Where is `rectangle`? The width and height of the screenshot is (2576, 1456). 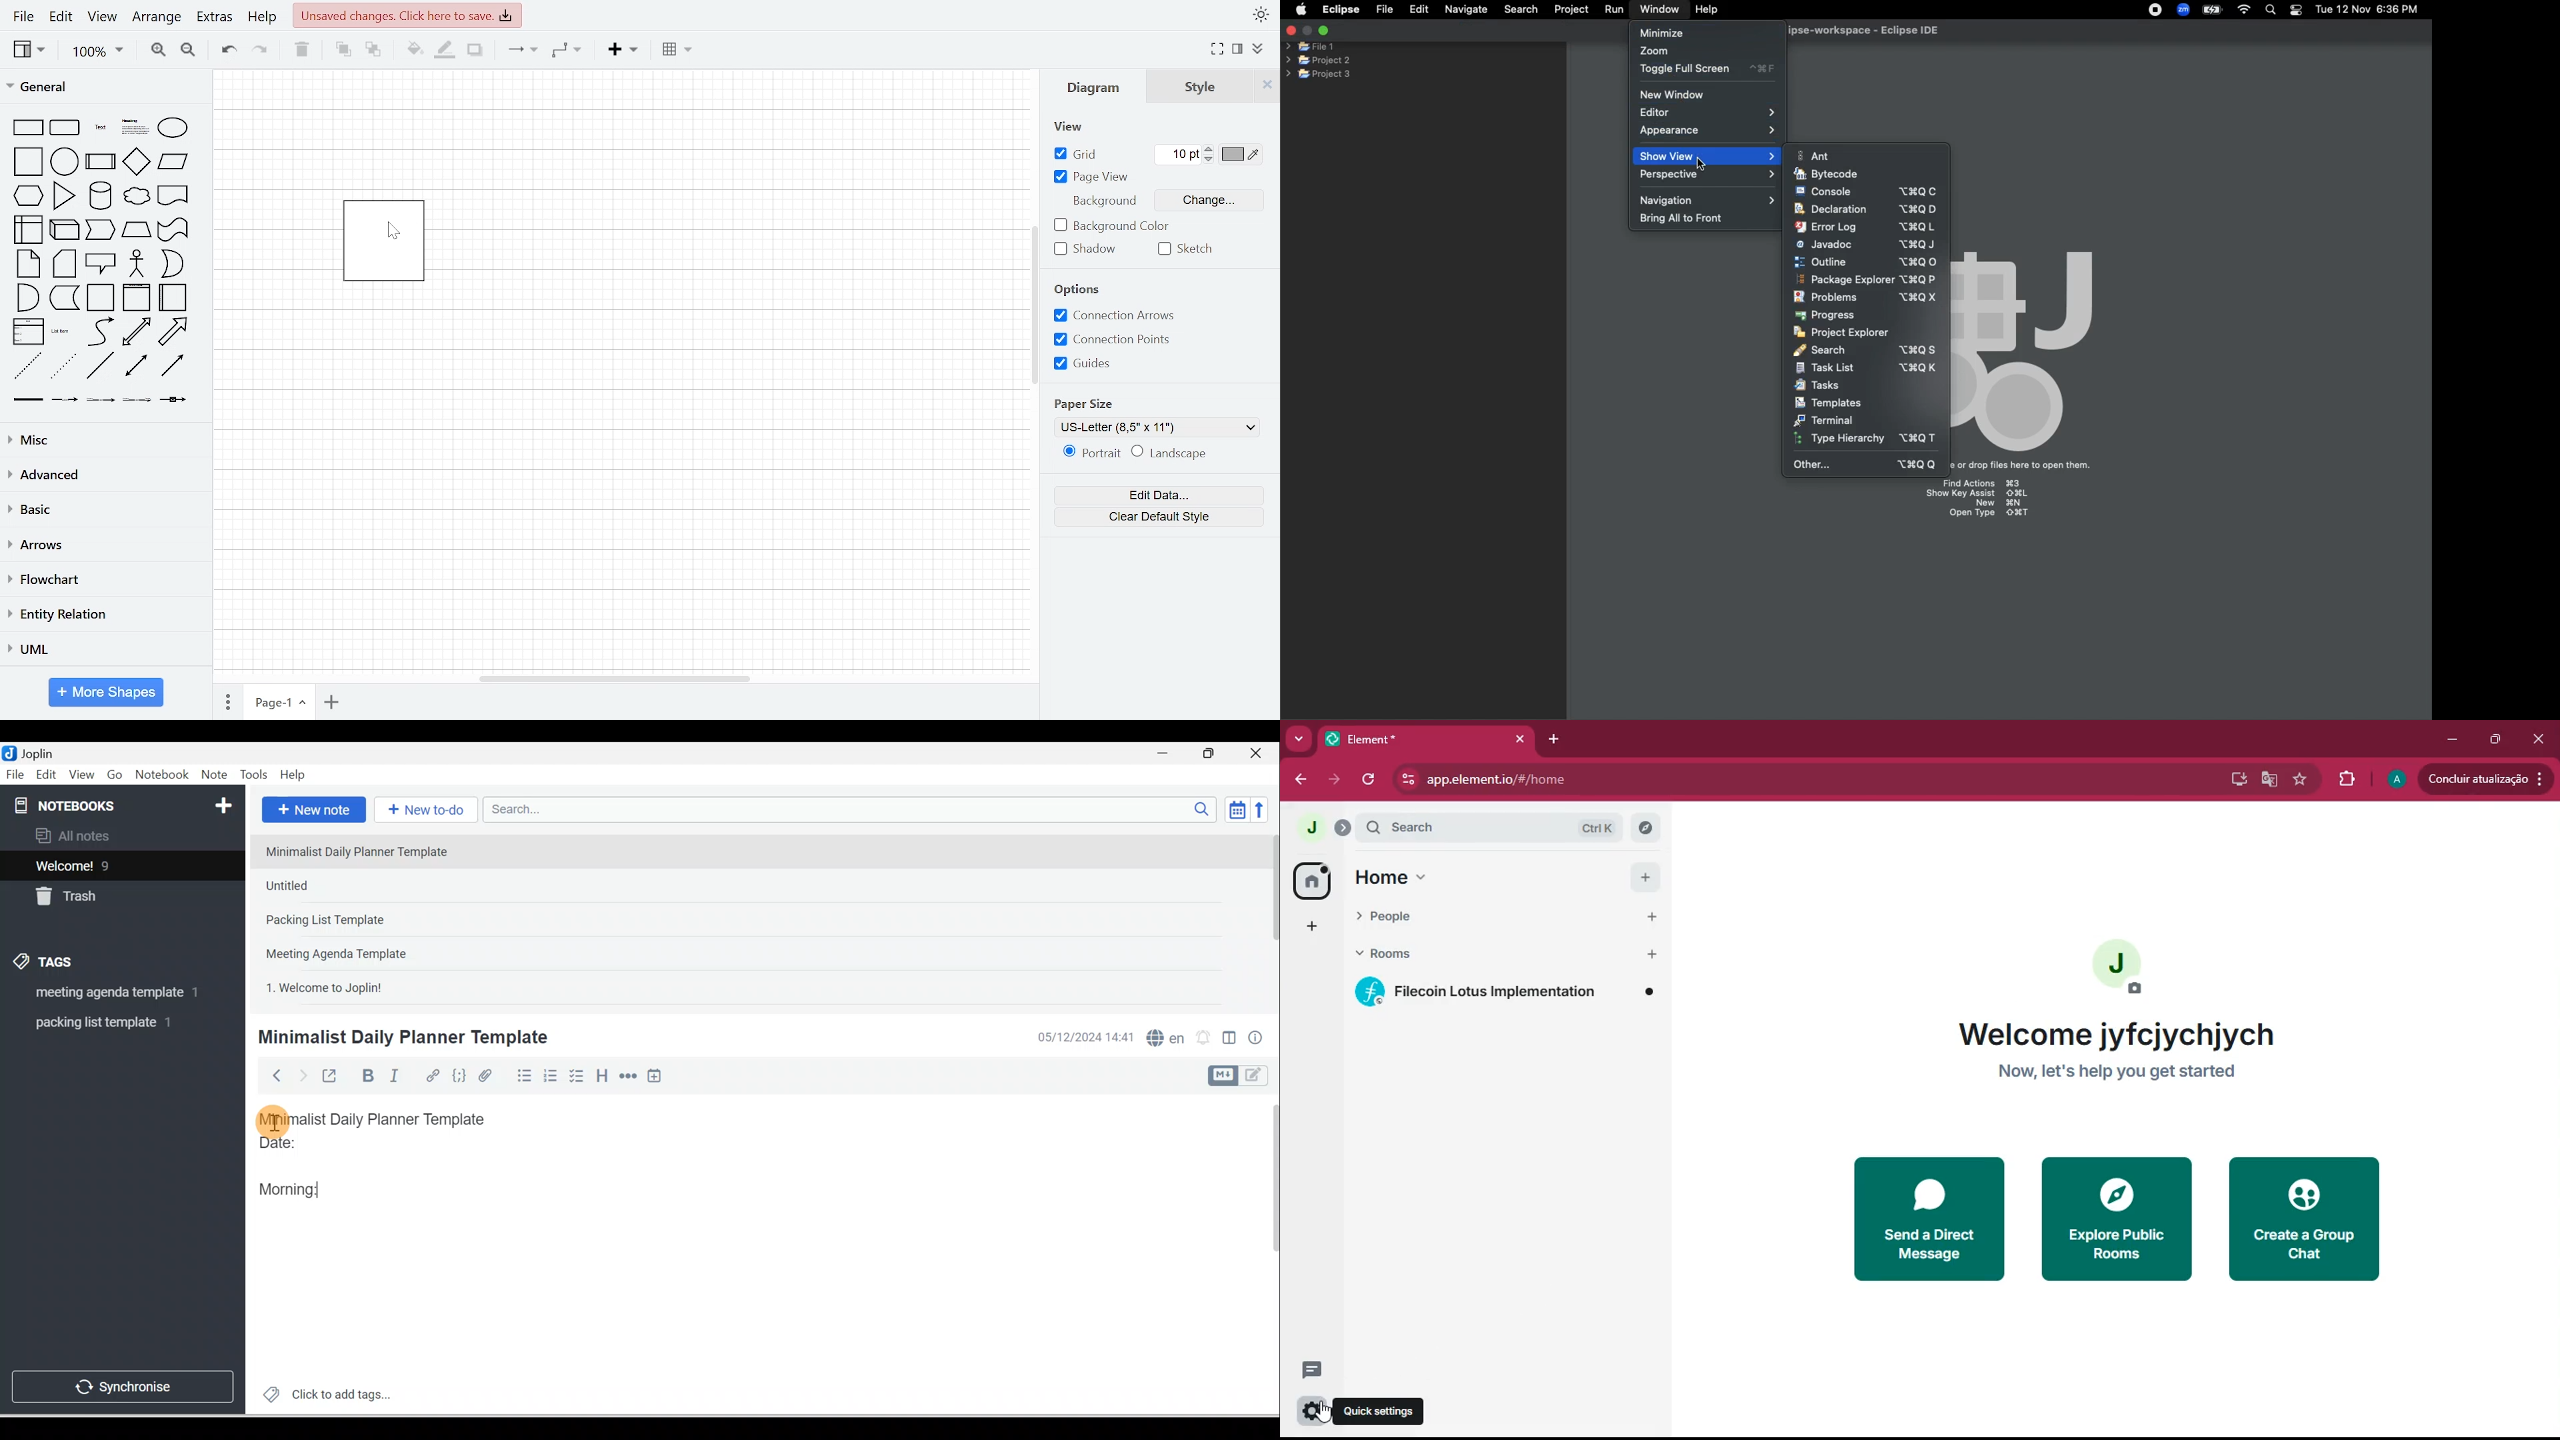 rectangle is located at coordinates (28, 128).